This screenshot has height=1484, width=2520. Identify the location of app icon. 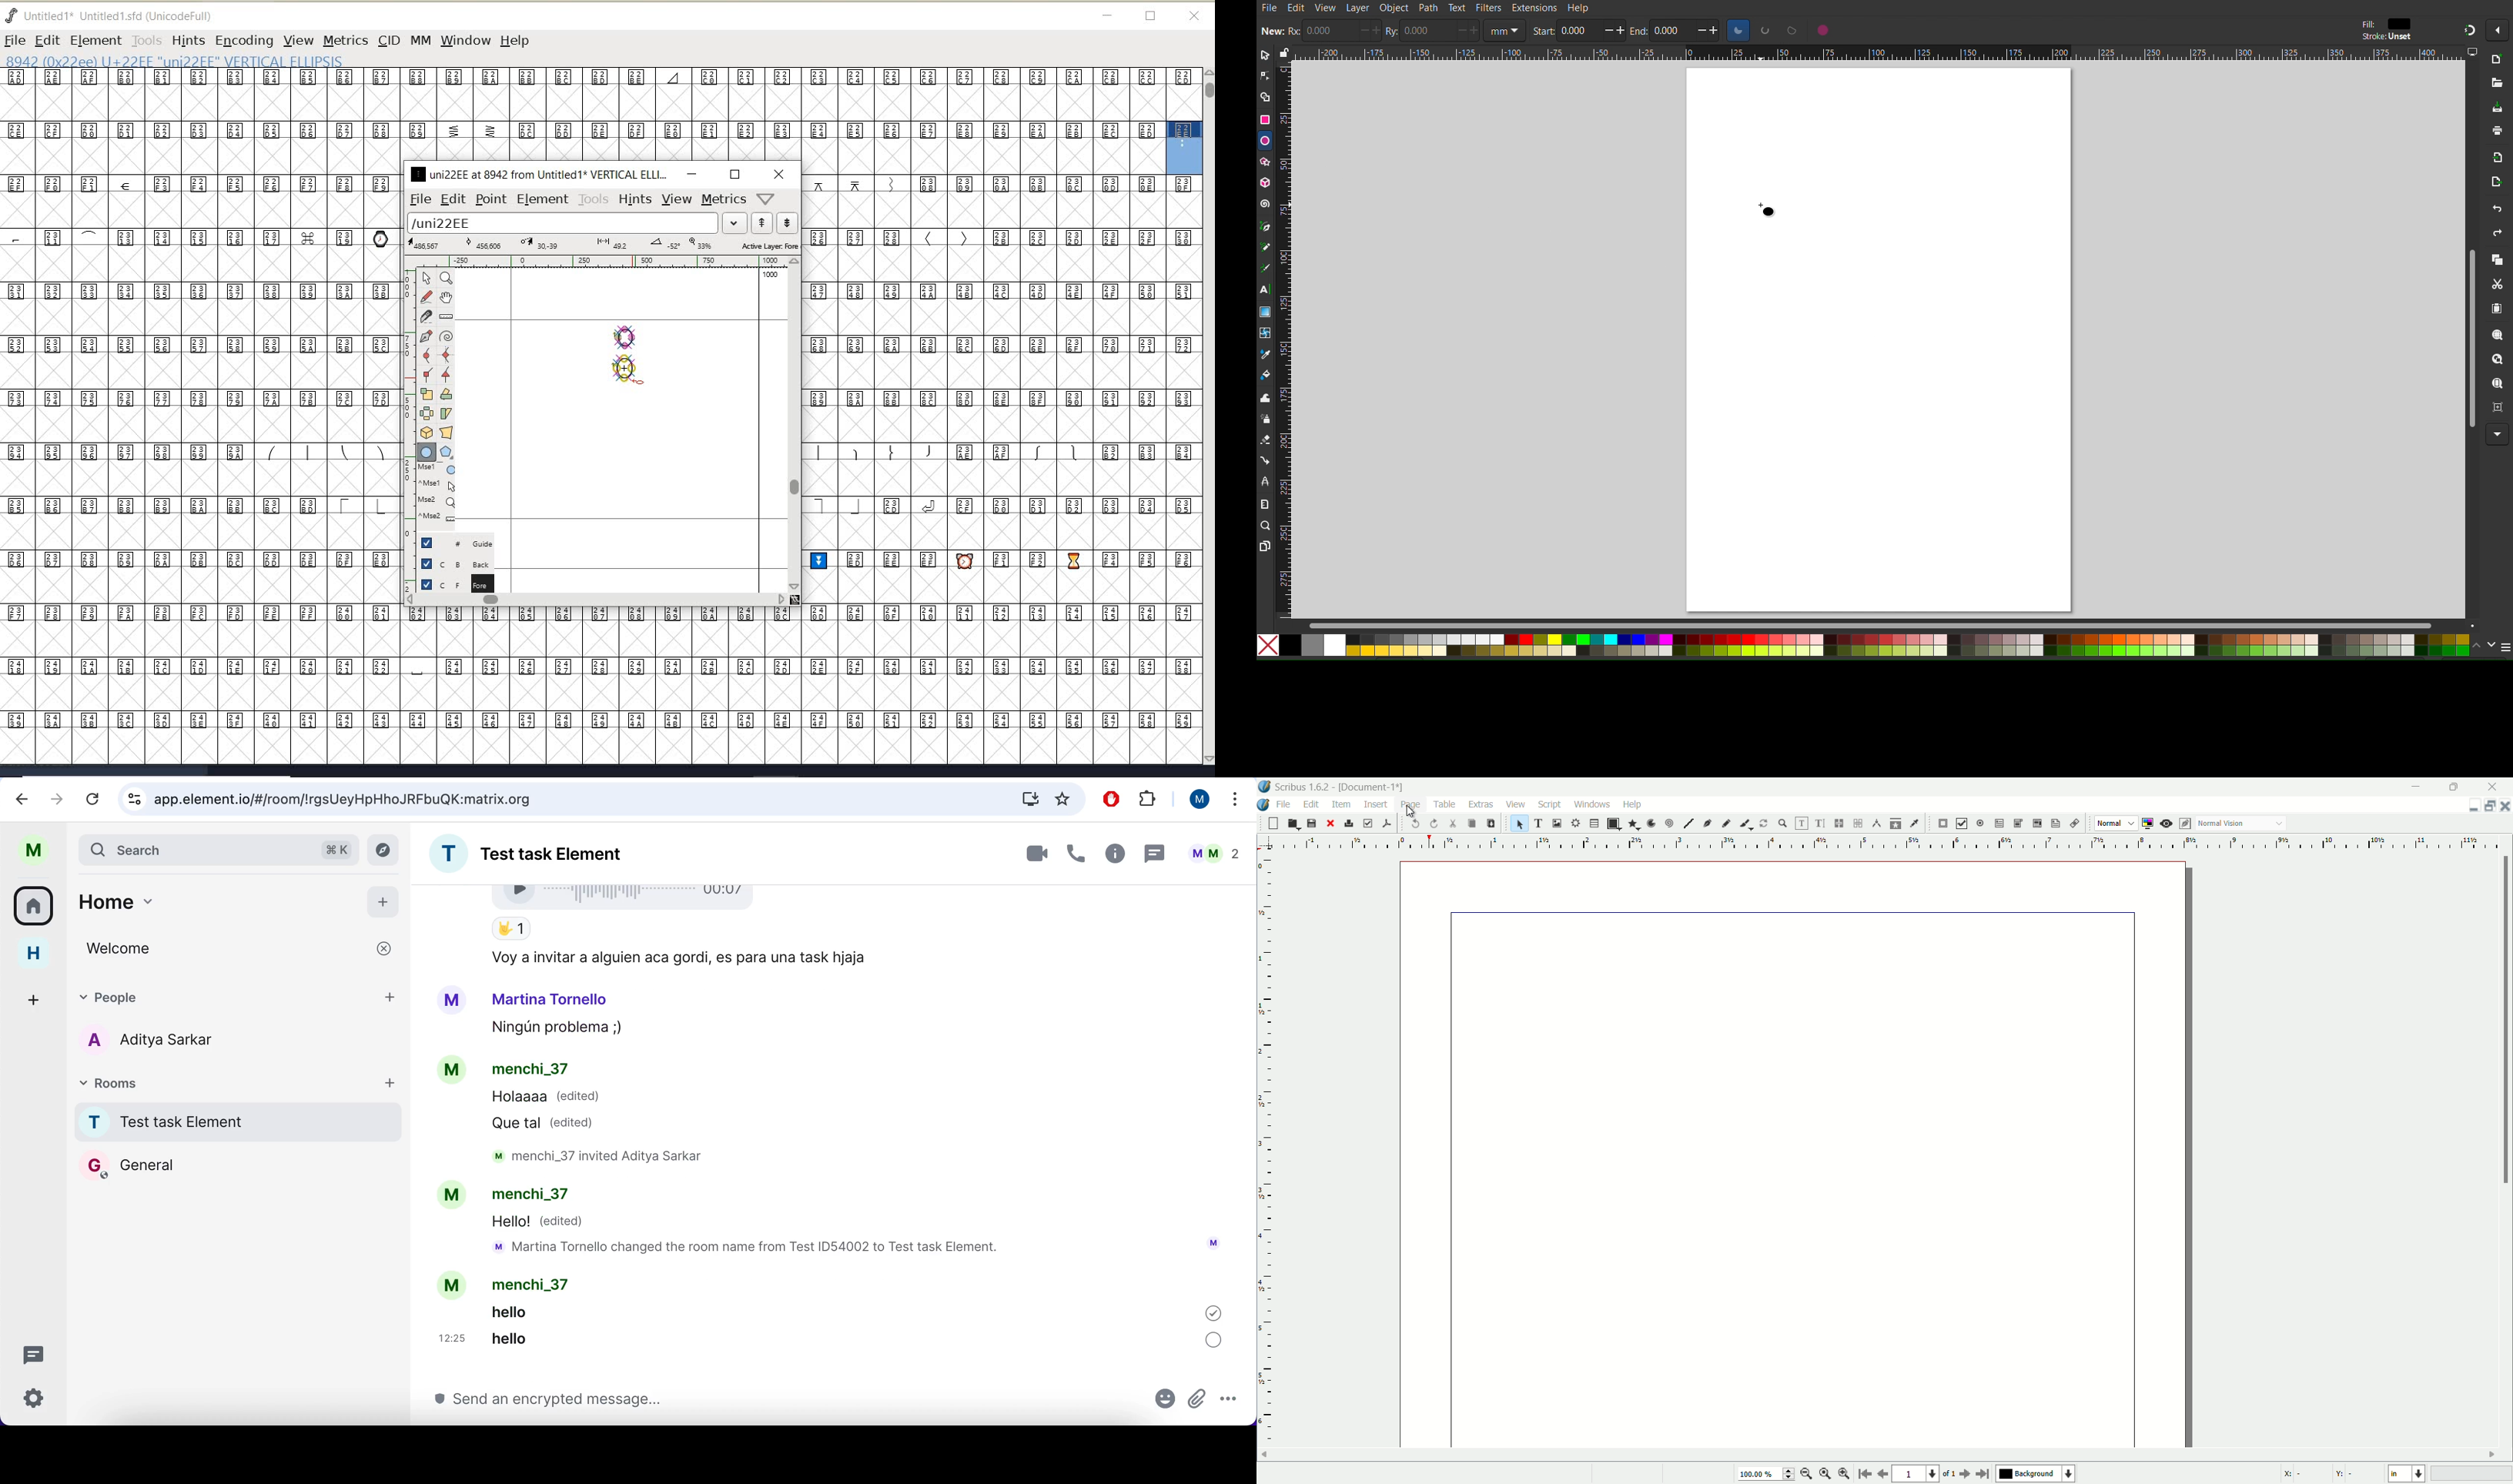
(1264, 787).